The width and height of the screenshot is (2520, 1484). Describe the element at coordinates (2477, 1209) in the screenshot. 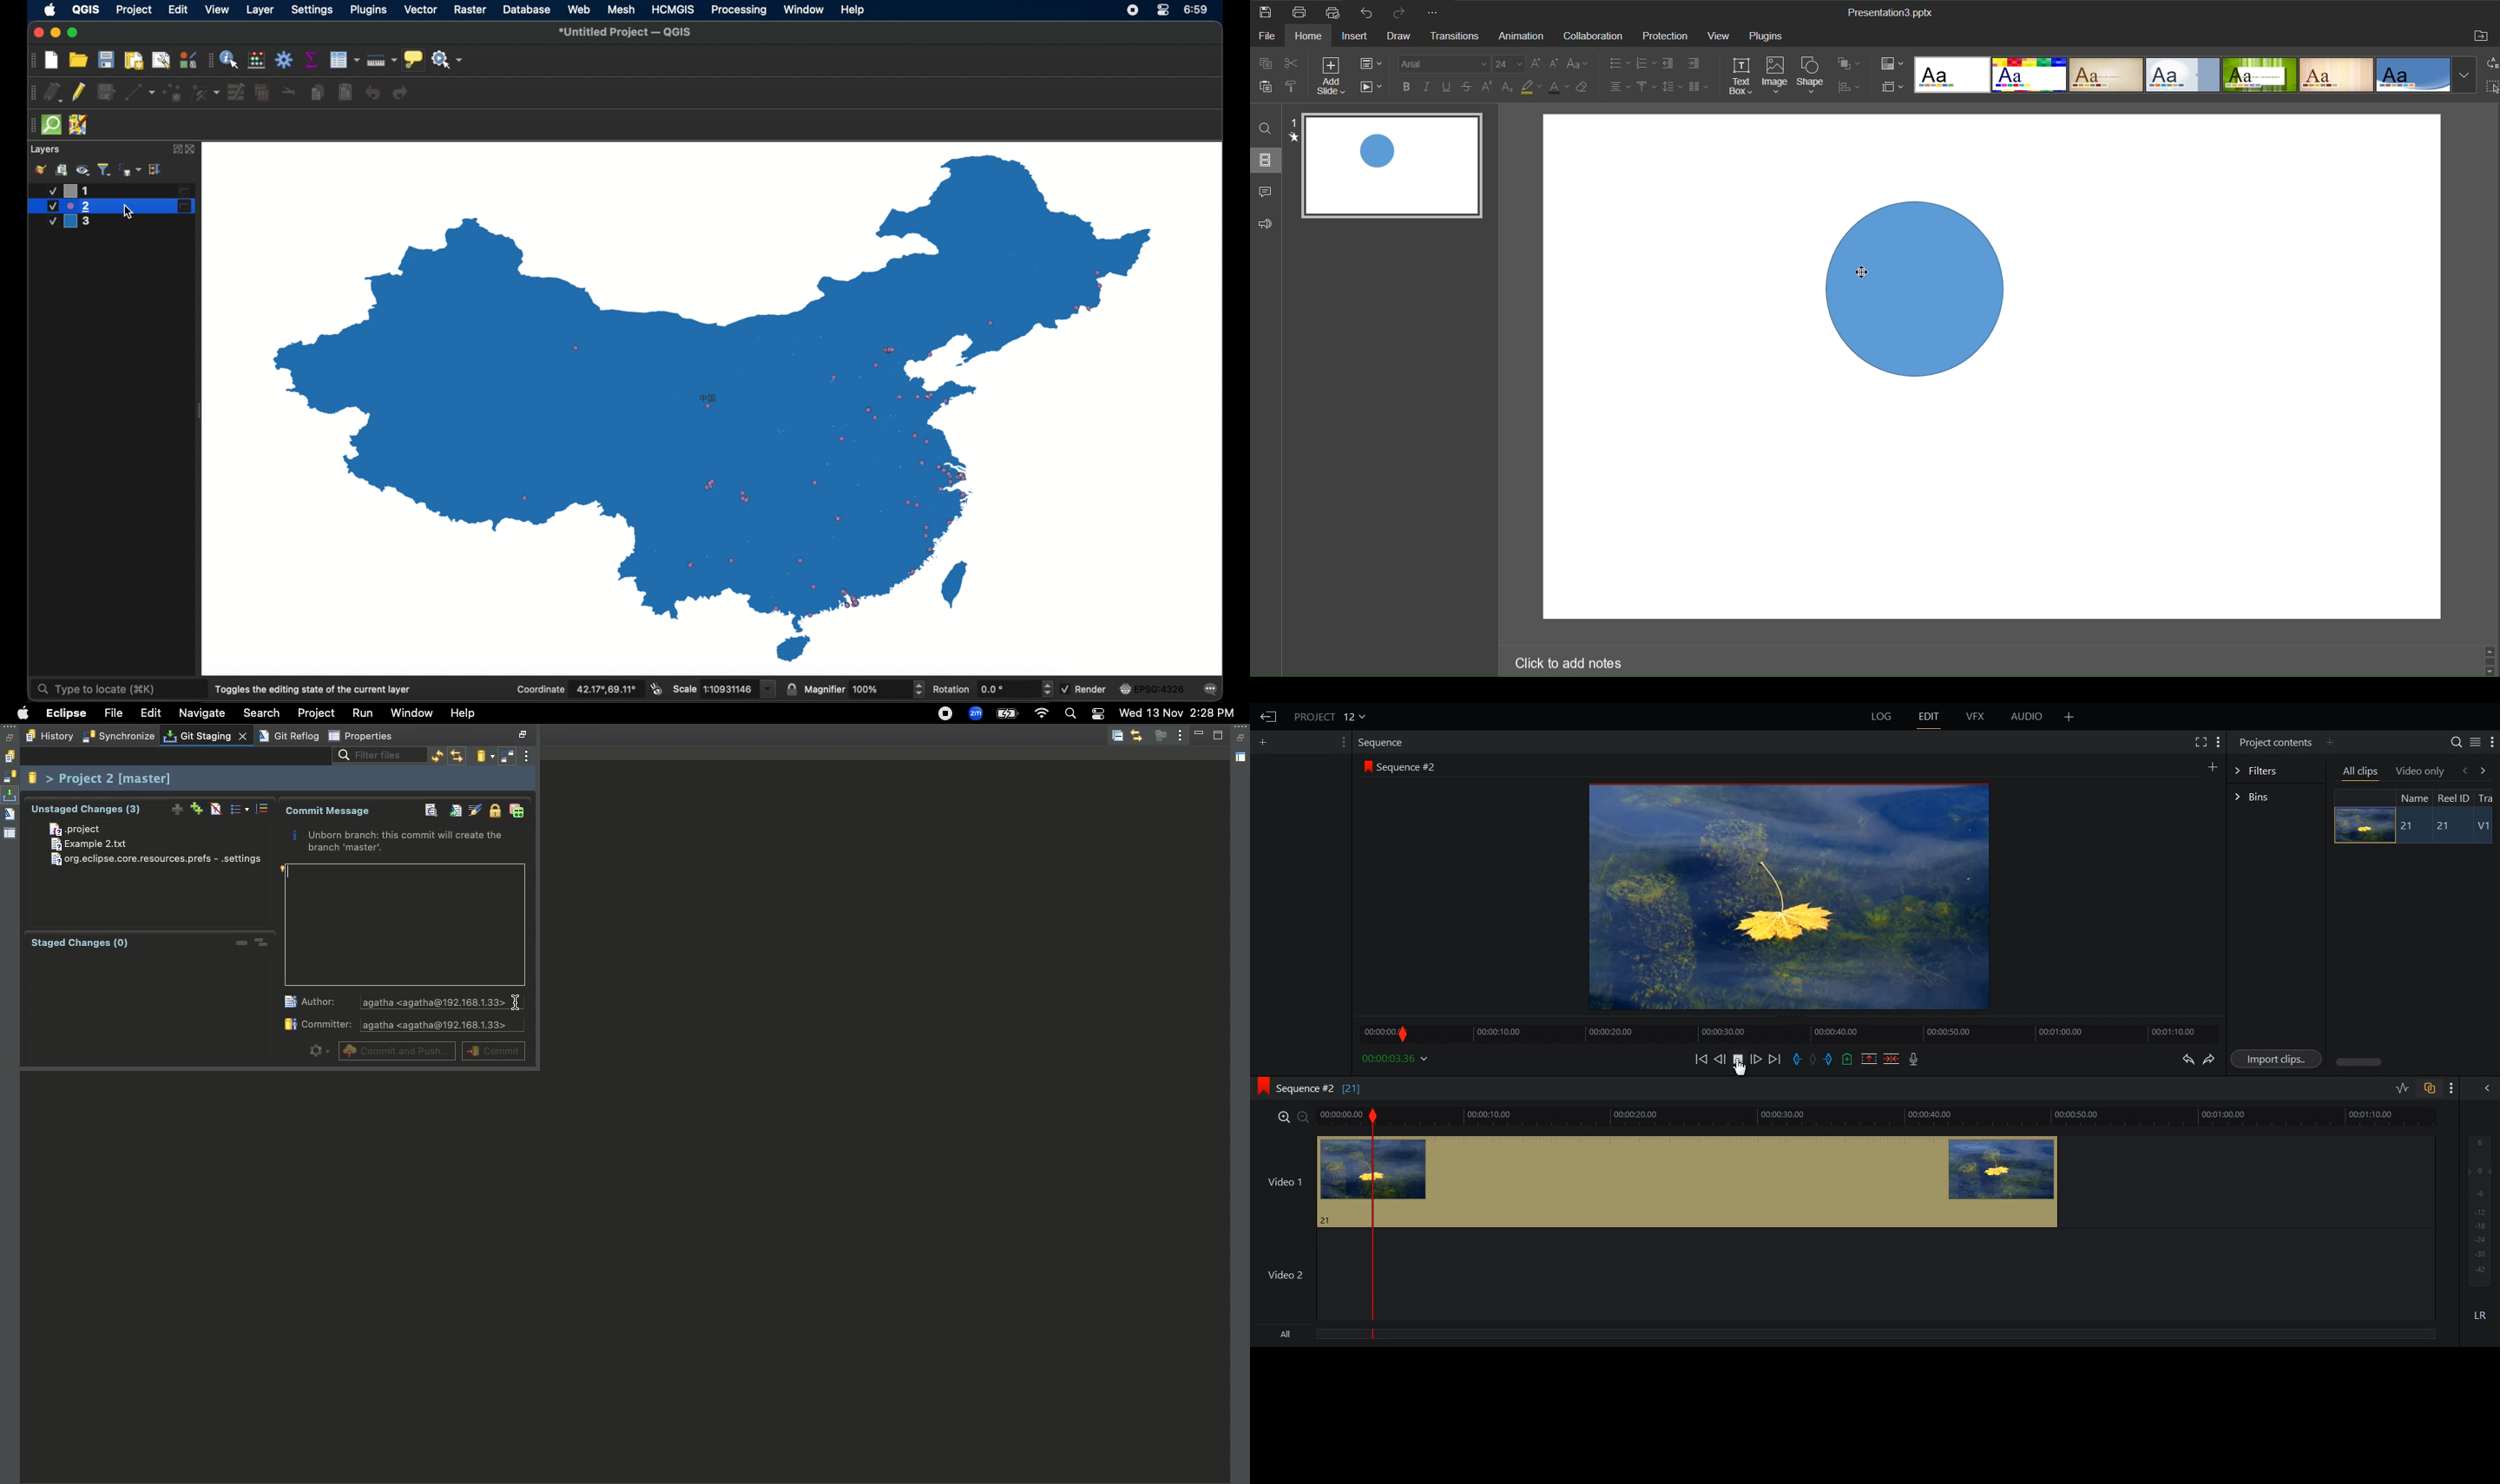

I see `Audio output level` at that location.